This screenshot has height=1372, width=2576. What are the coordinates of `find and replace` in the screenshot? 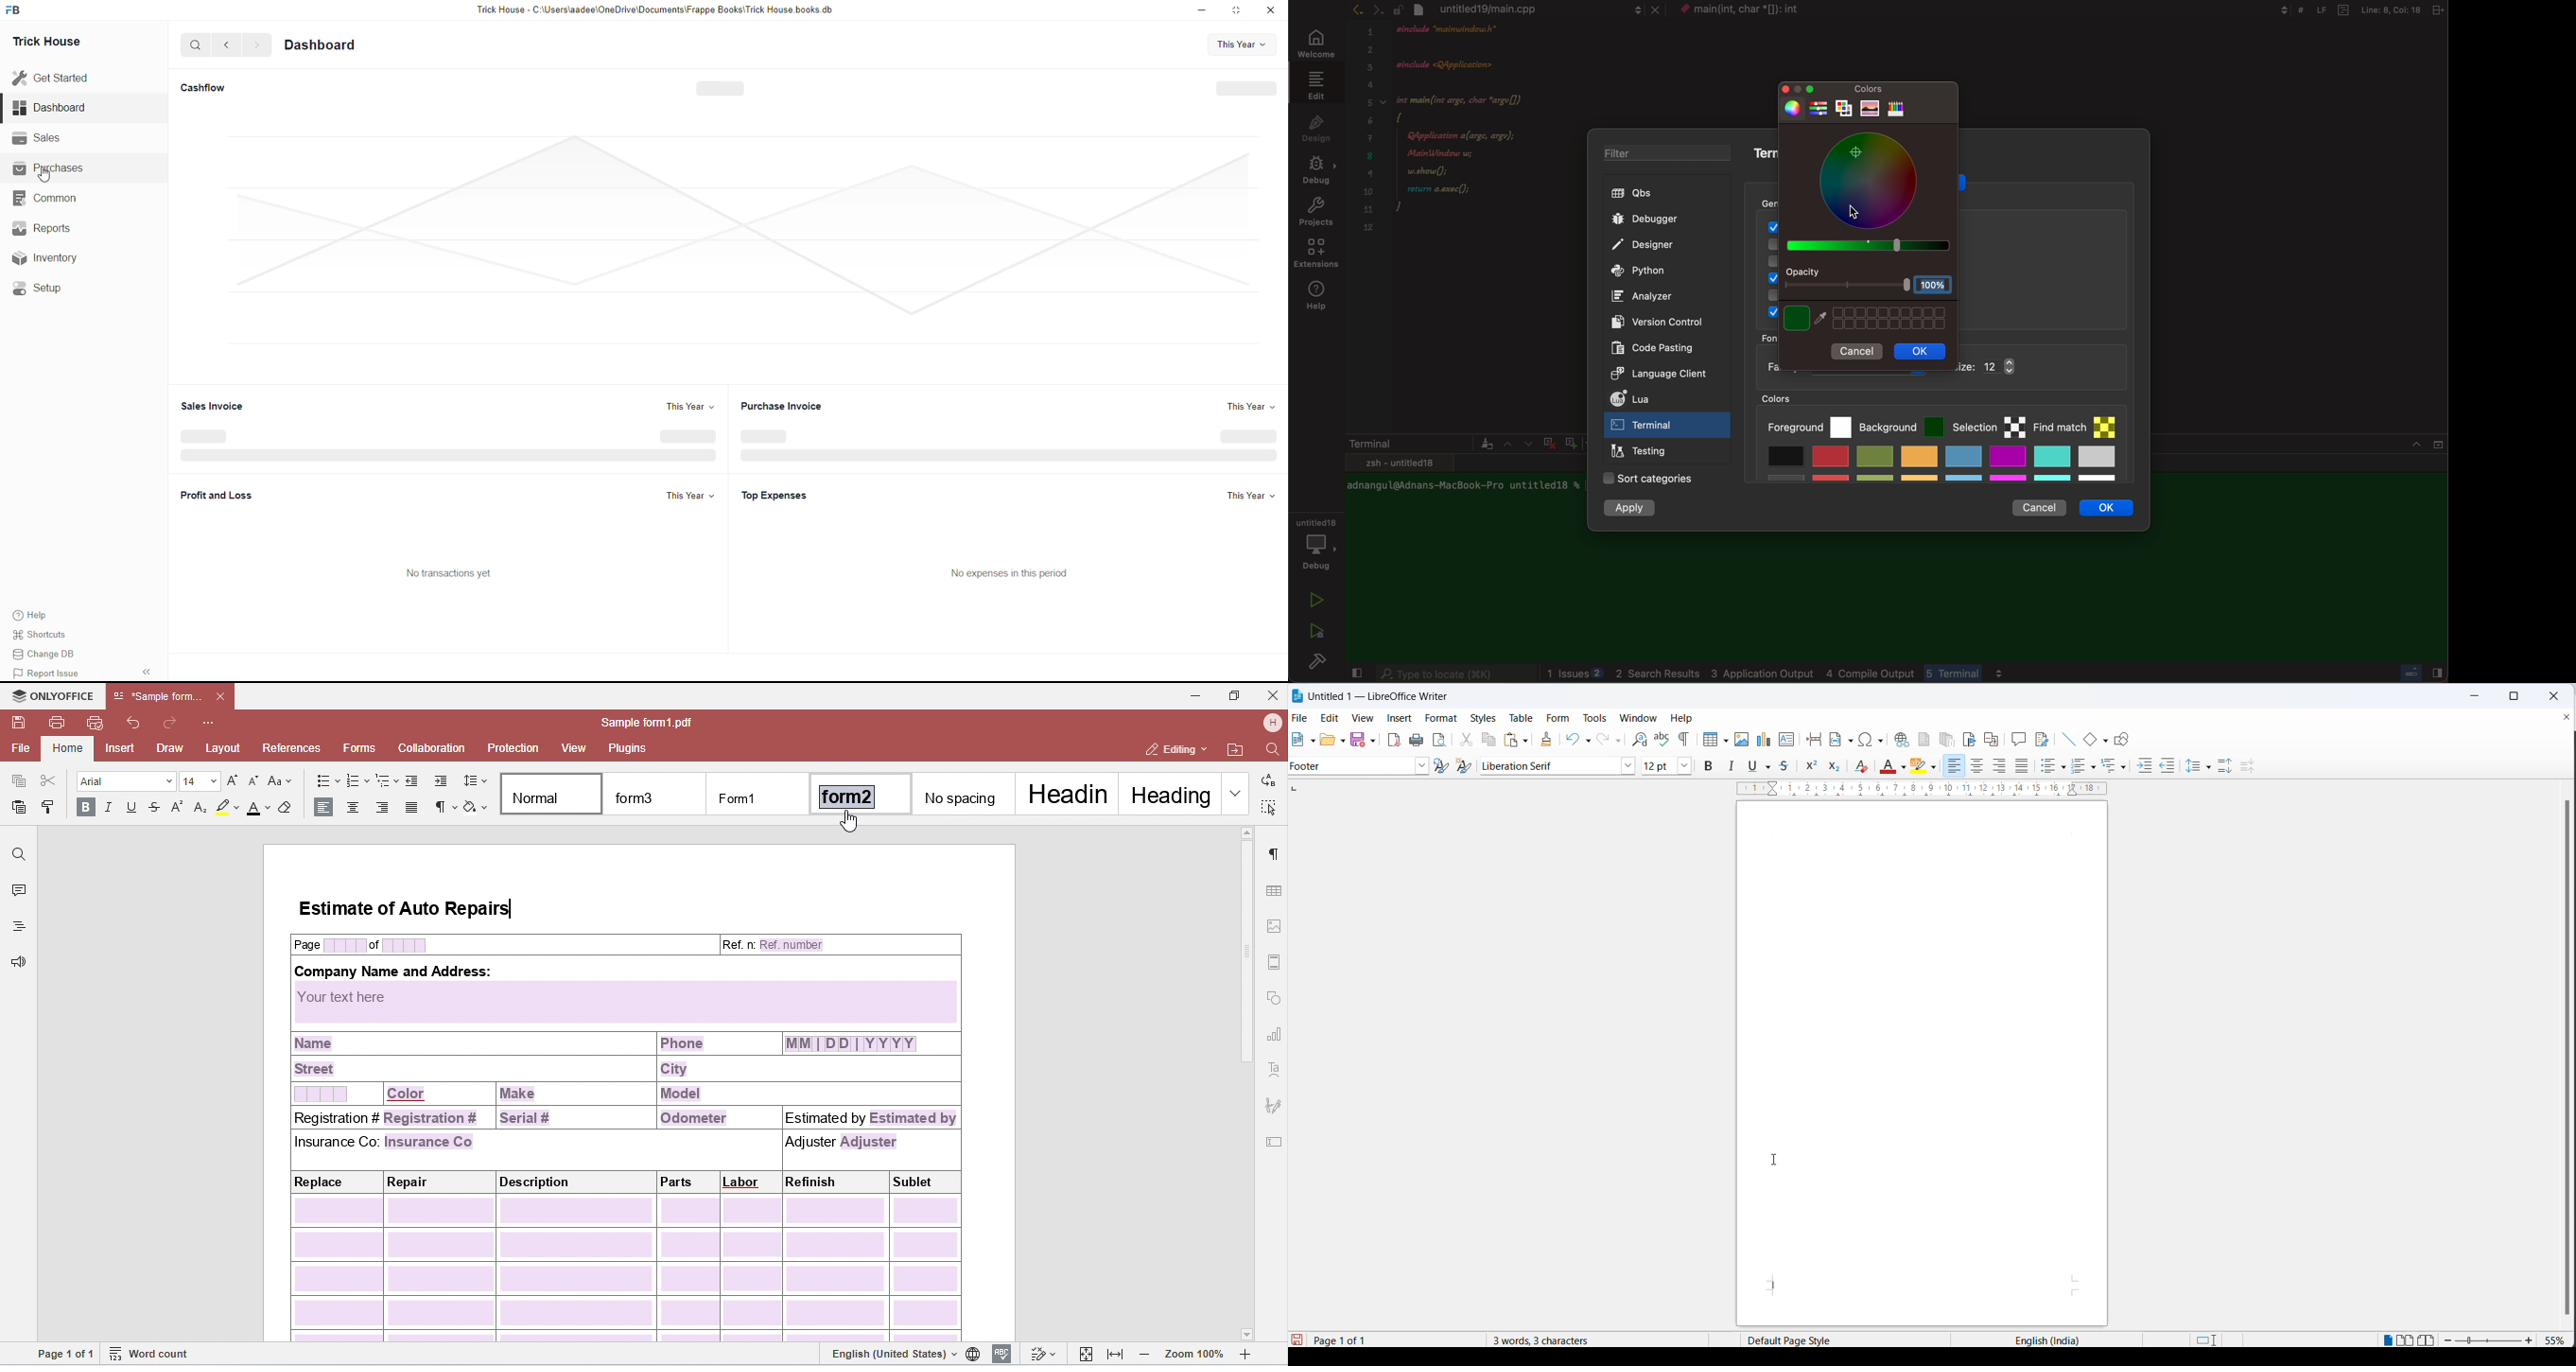 It's located at (1639, 739).